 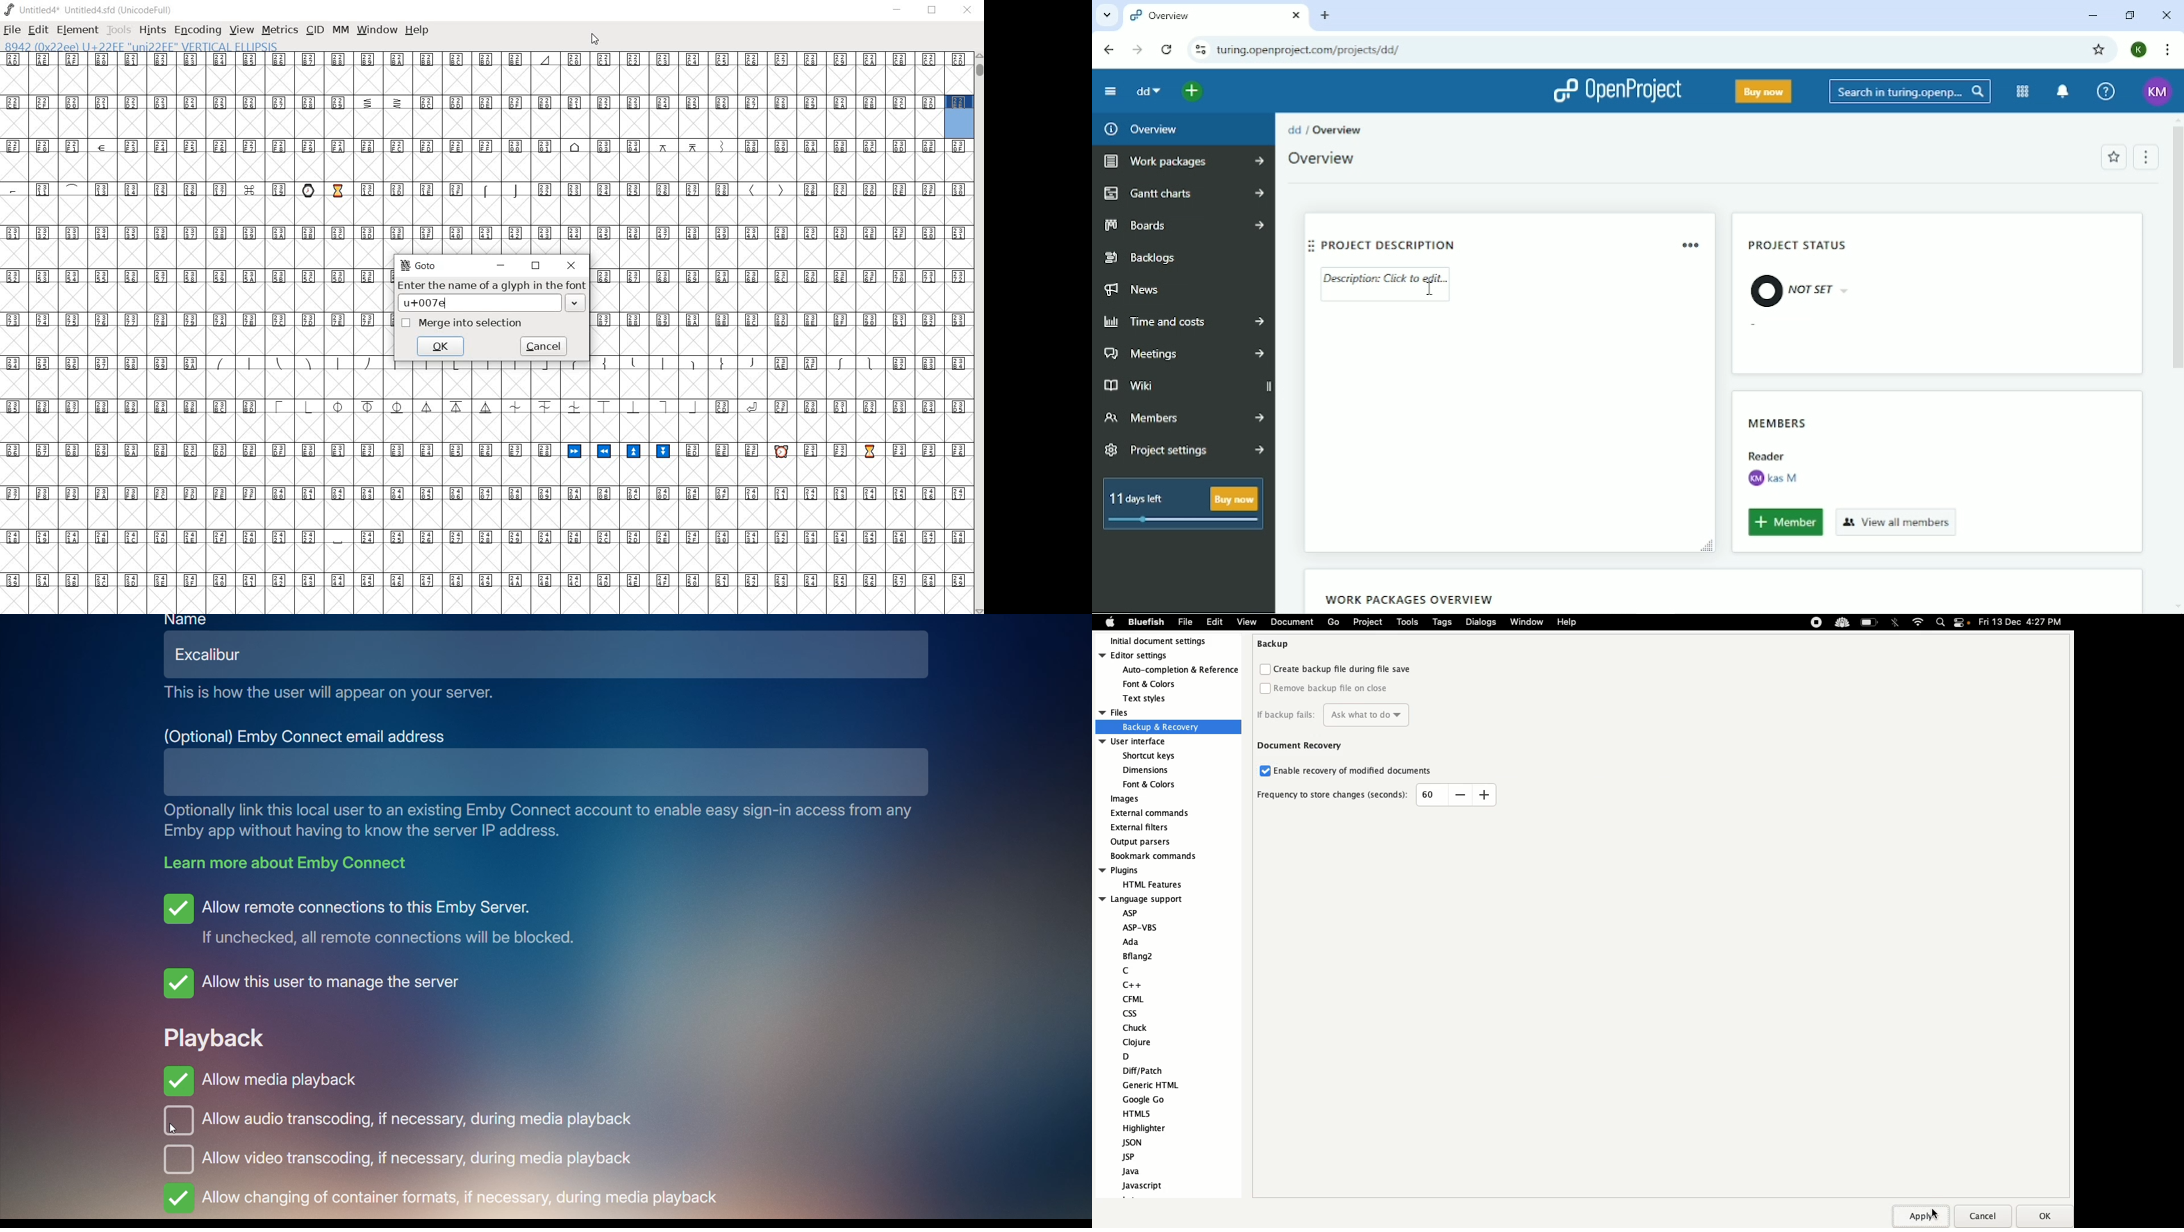 What do you see at coordinates (967, 10) in the screenshot?
I see `CLOSE` at bounding box center [967, 10].